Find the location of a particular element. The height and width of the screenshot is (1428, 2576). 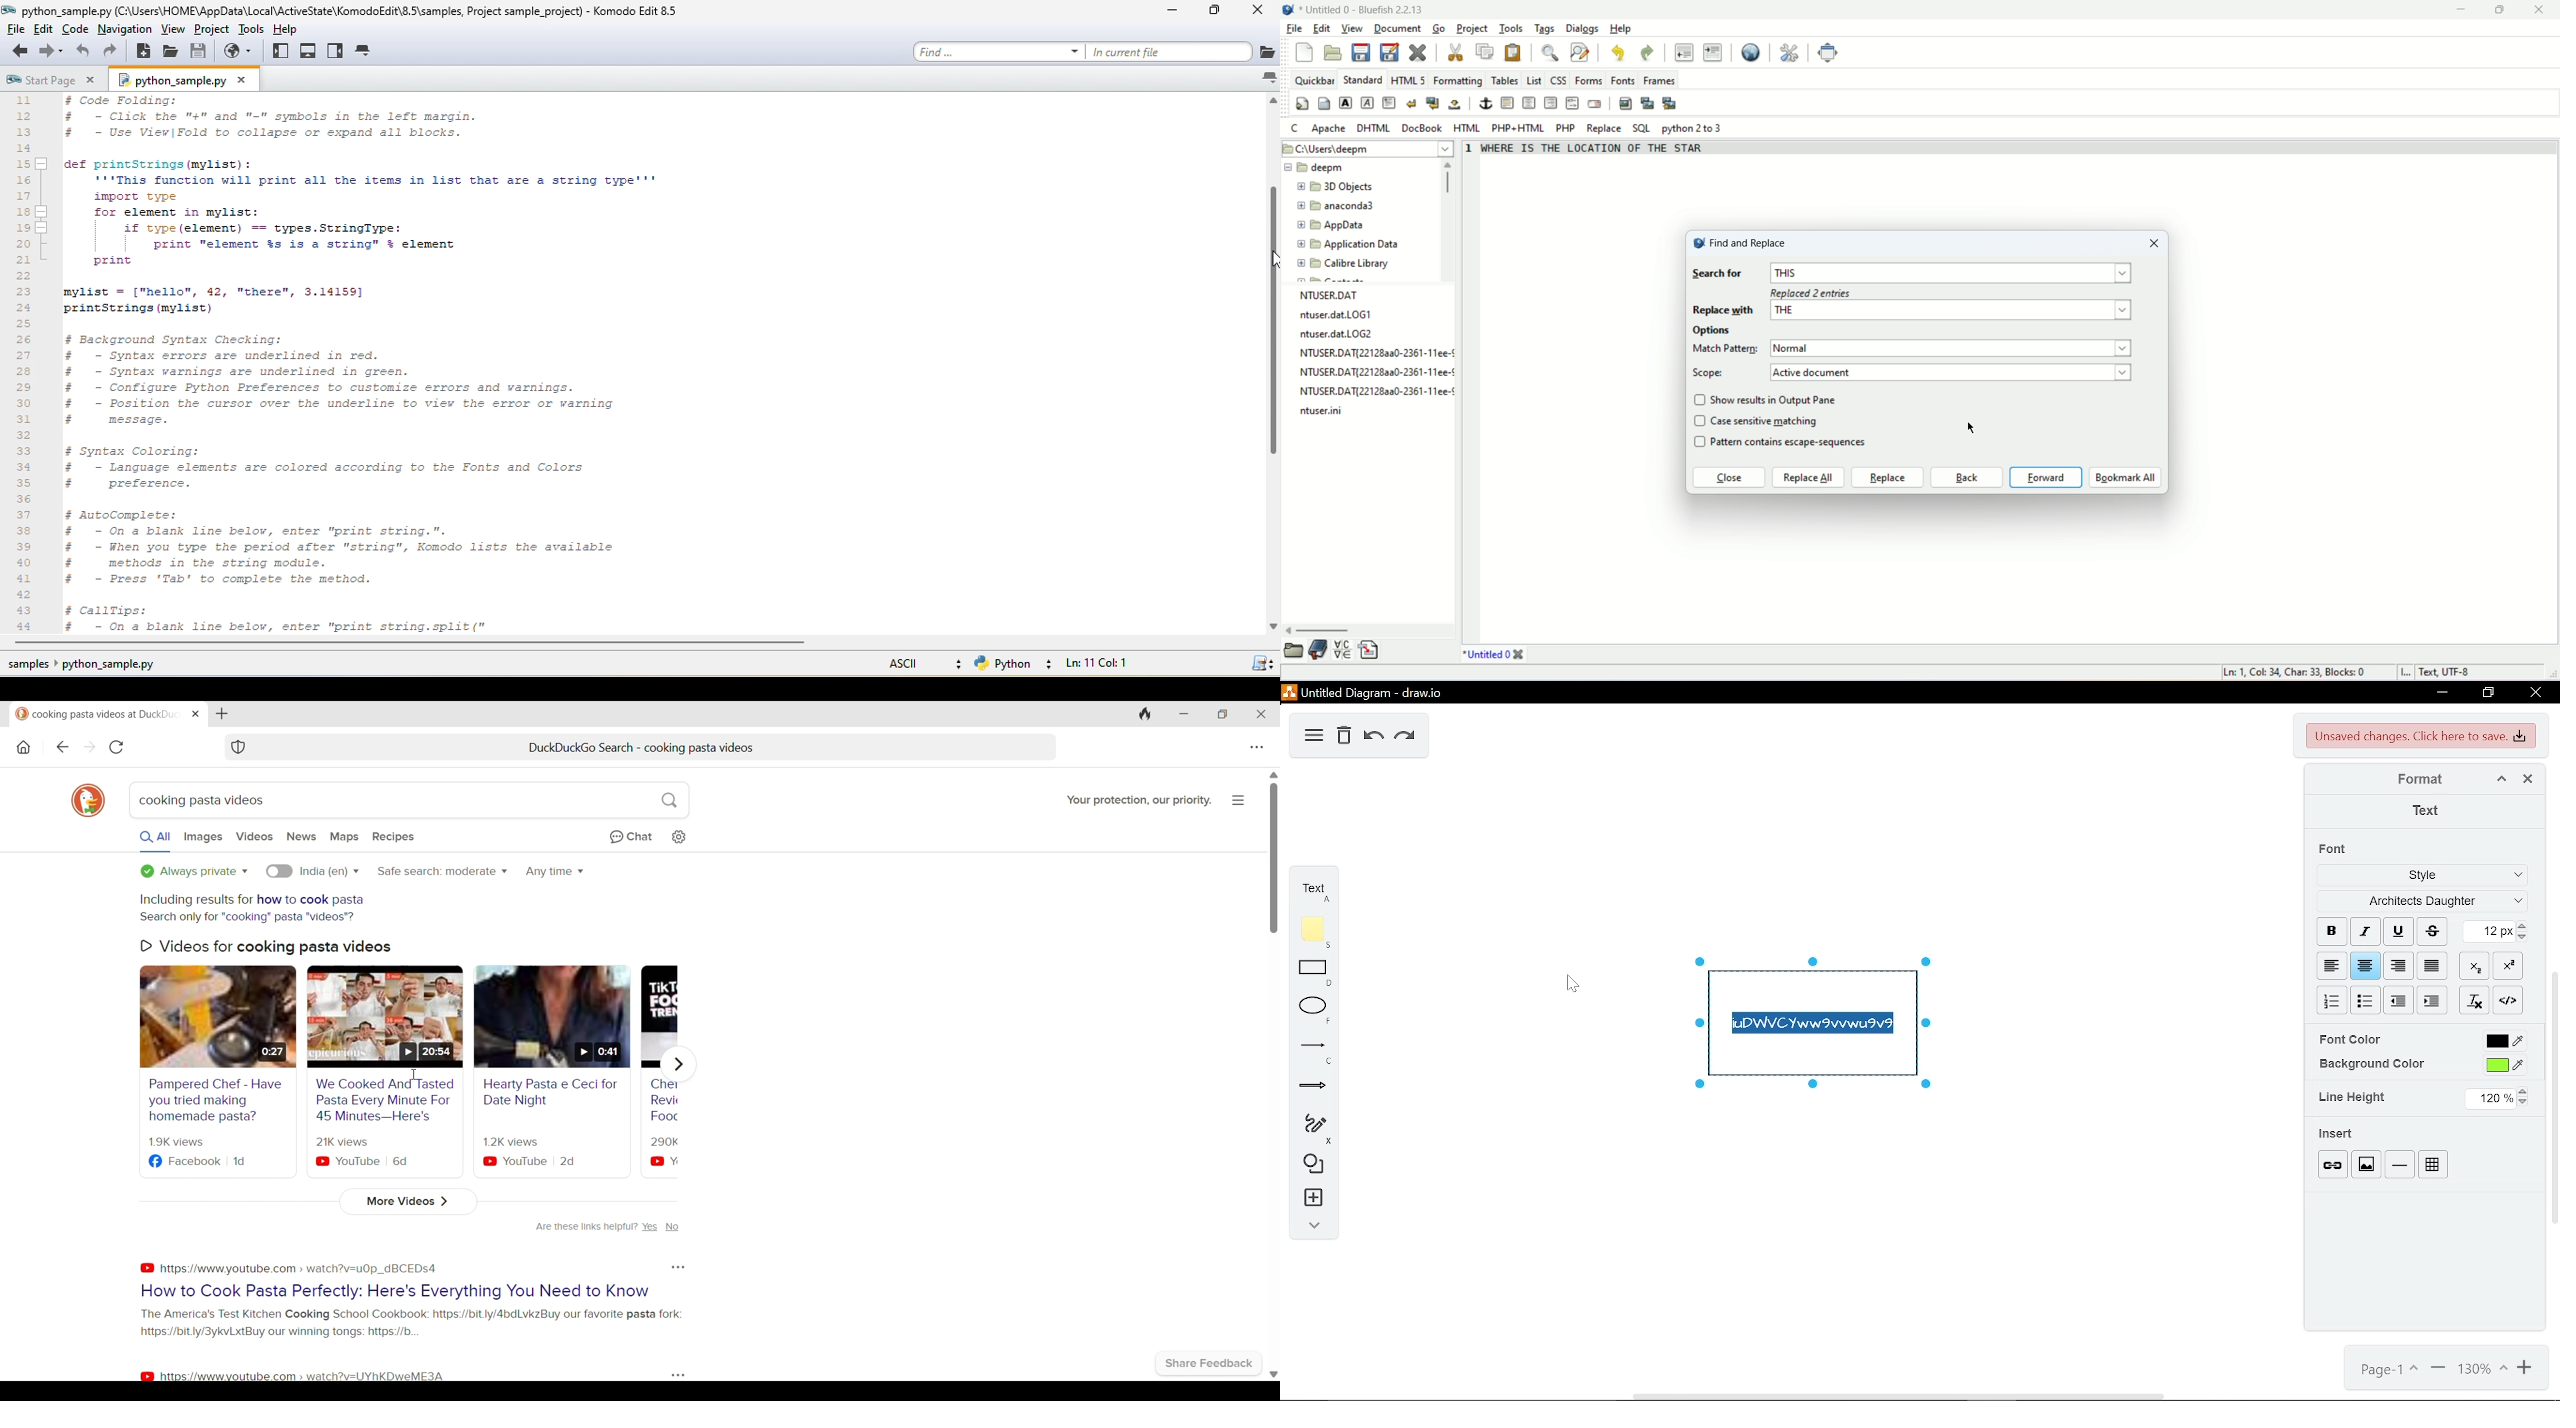

Including results for how to cook pasta is located at coordinates (253, 900).